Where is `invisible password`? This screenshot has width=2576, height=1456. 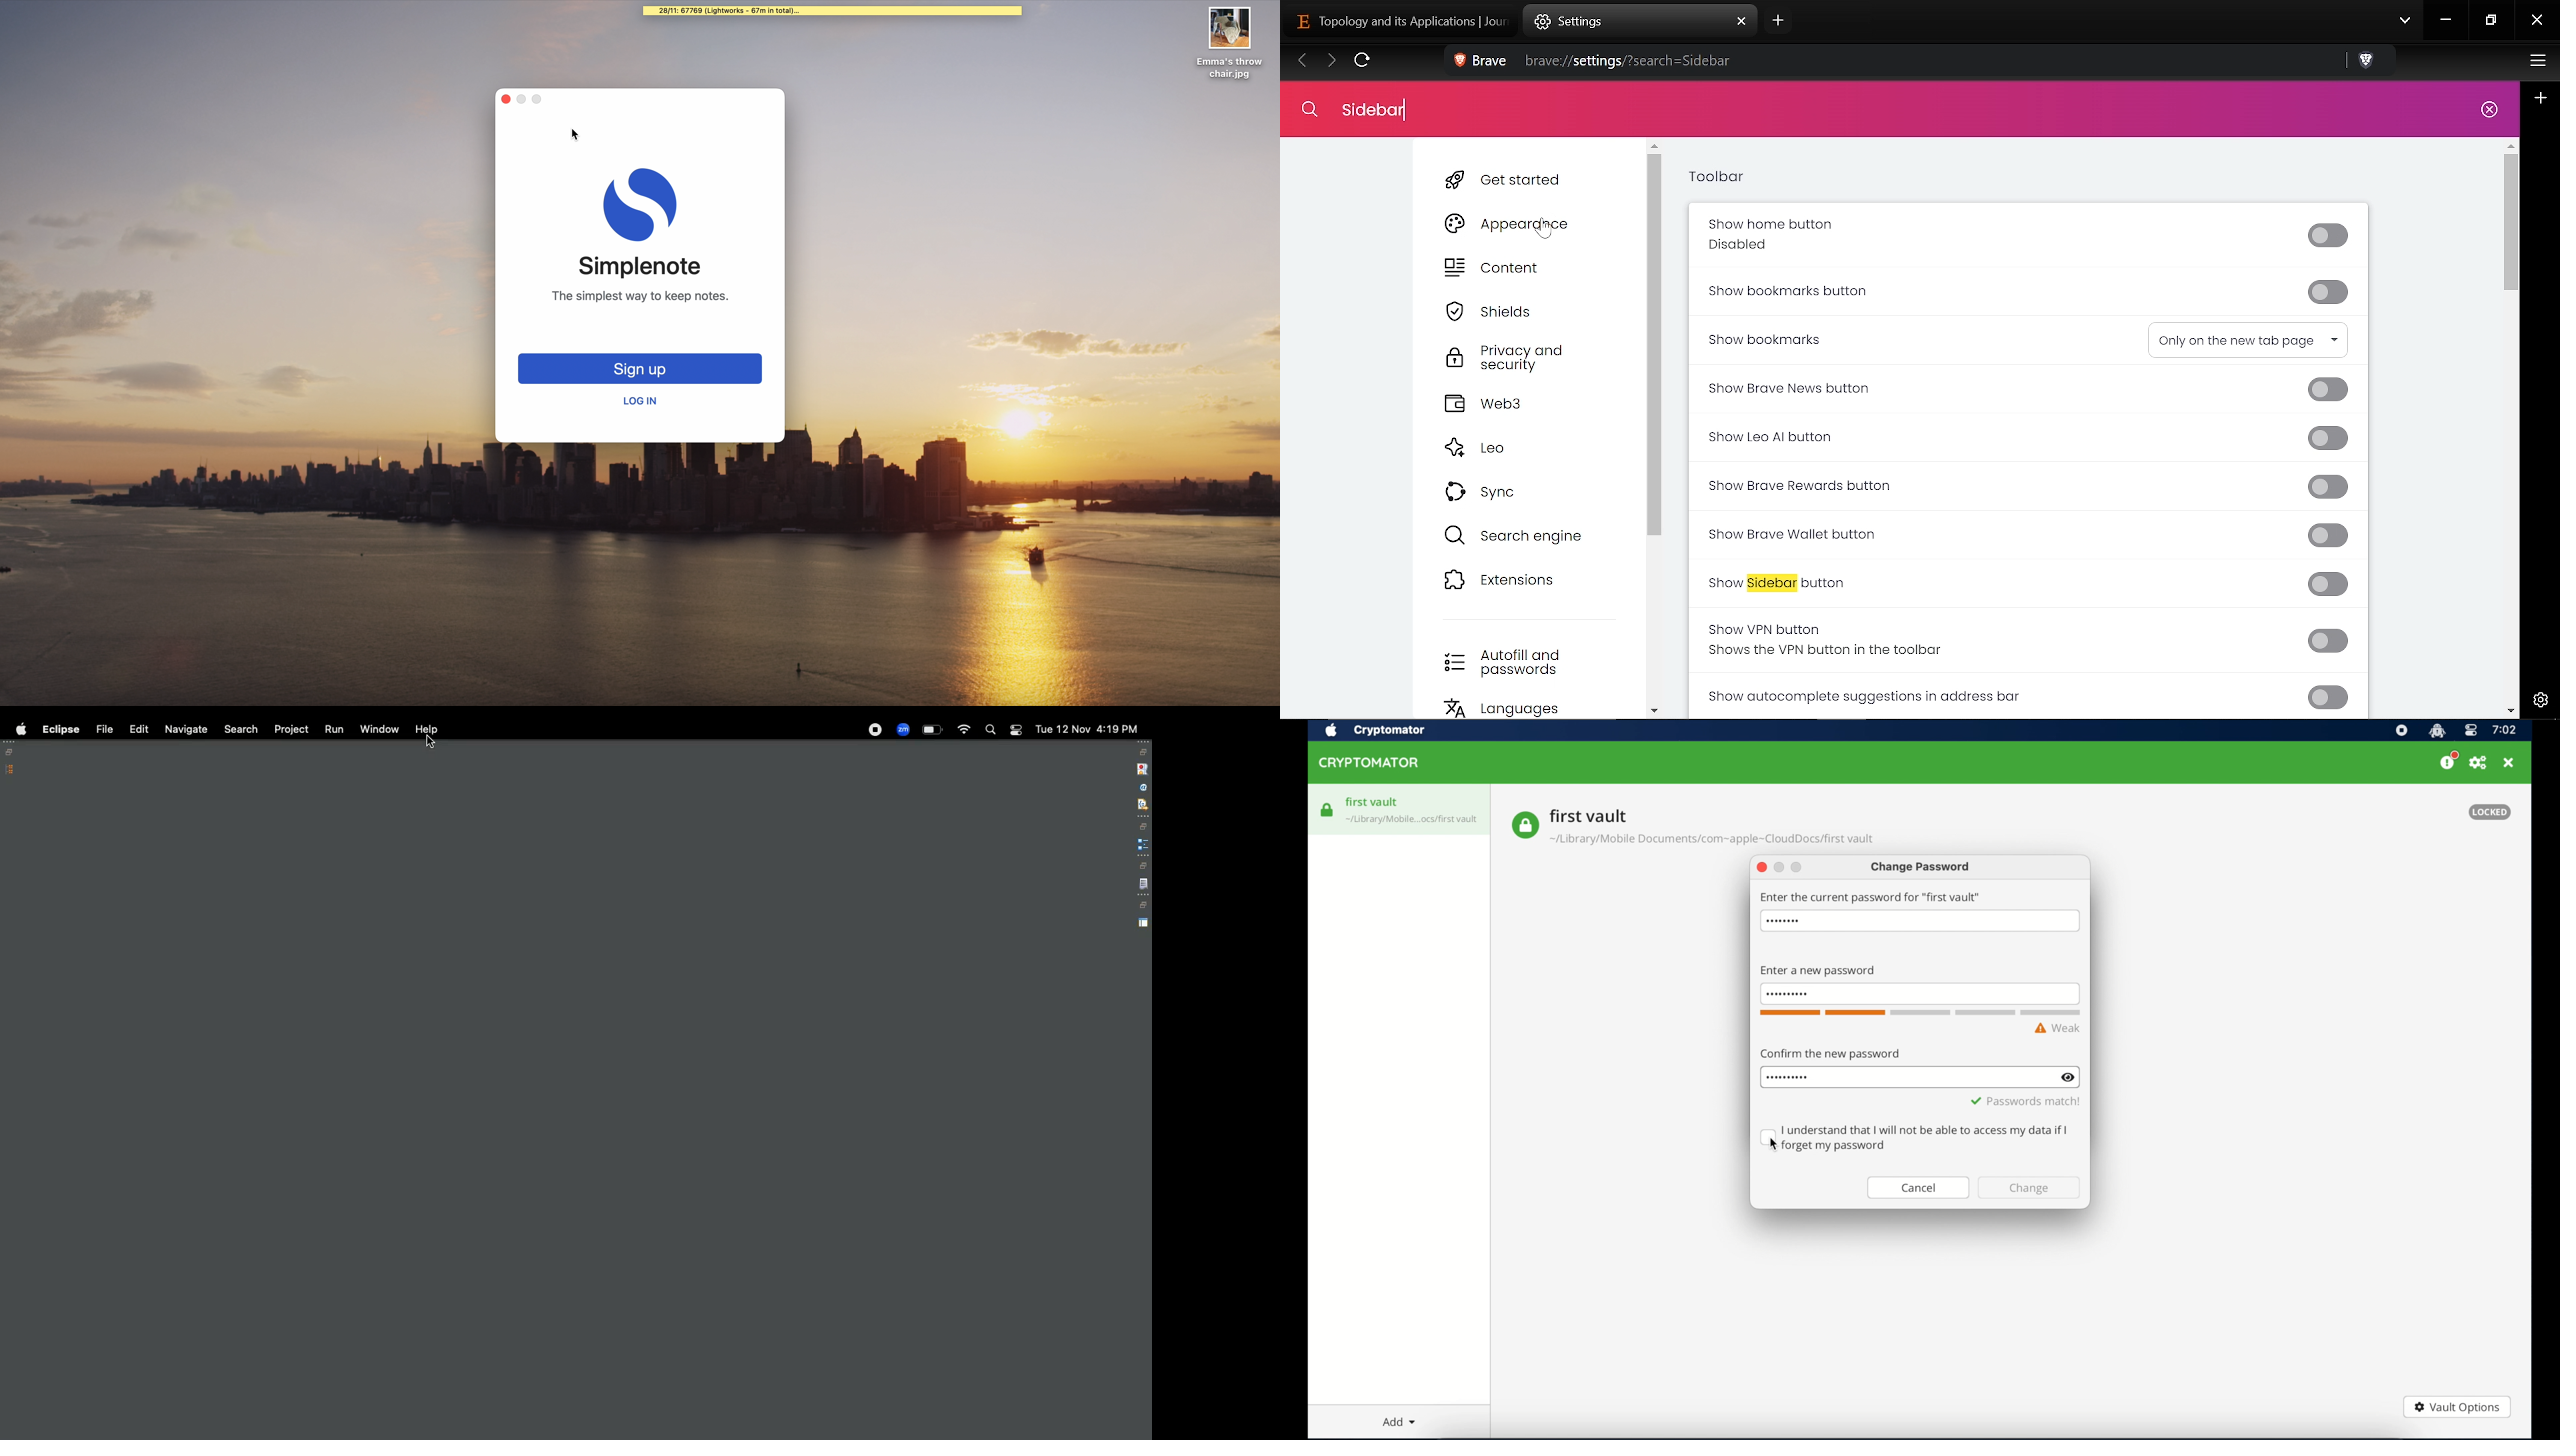 invisible password is located at coordinates (1785, 995).